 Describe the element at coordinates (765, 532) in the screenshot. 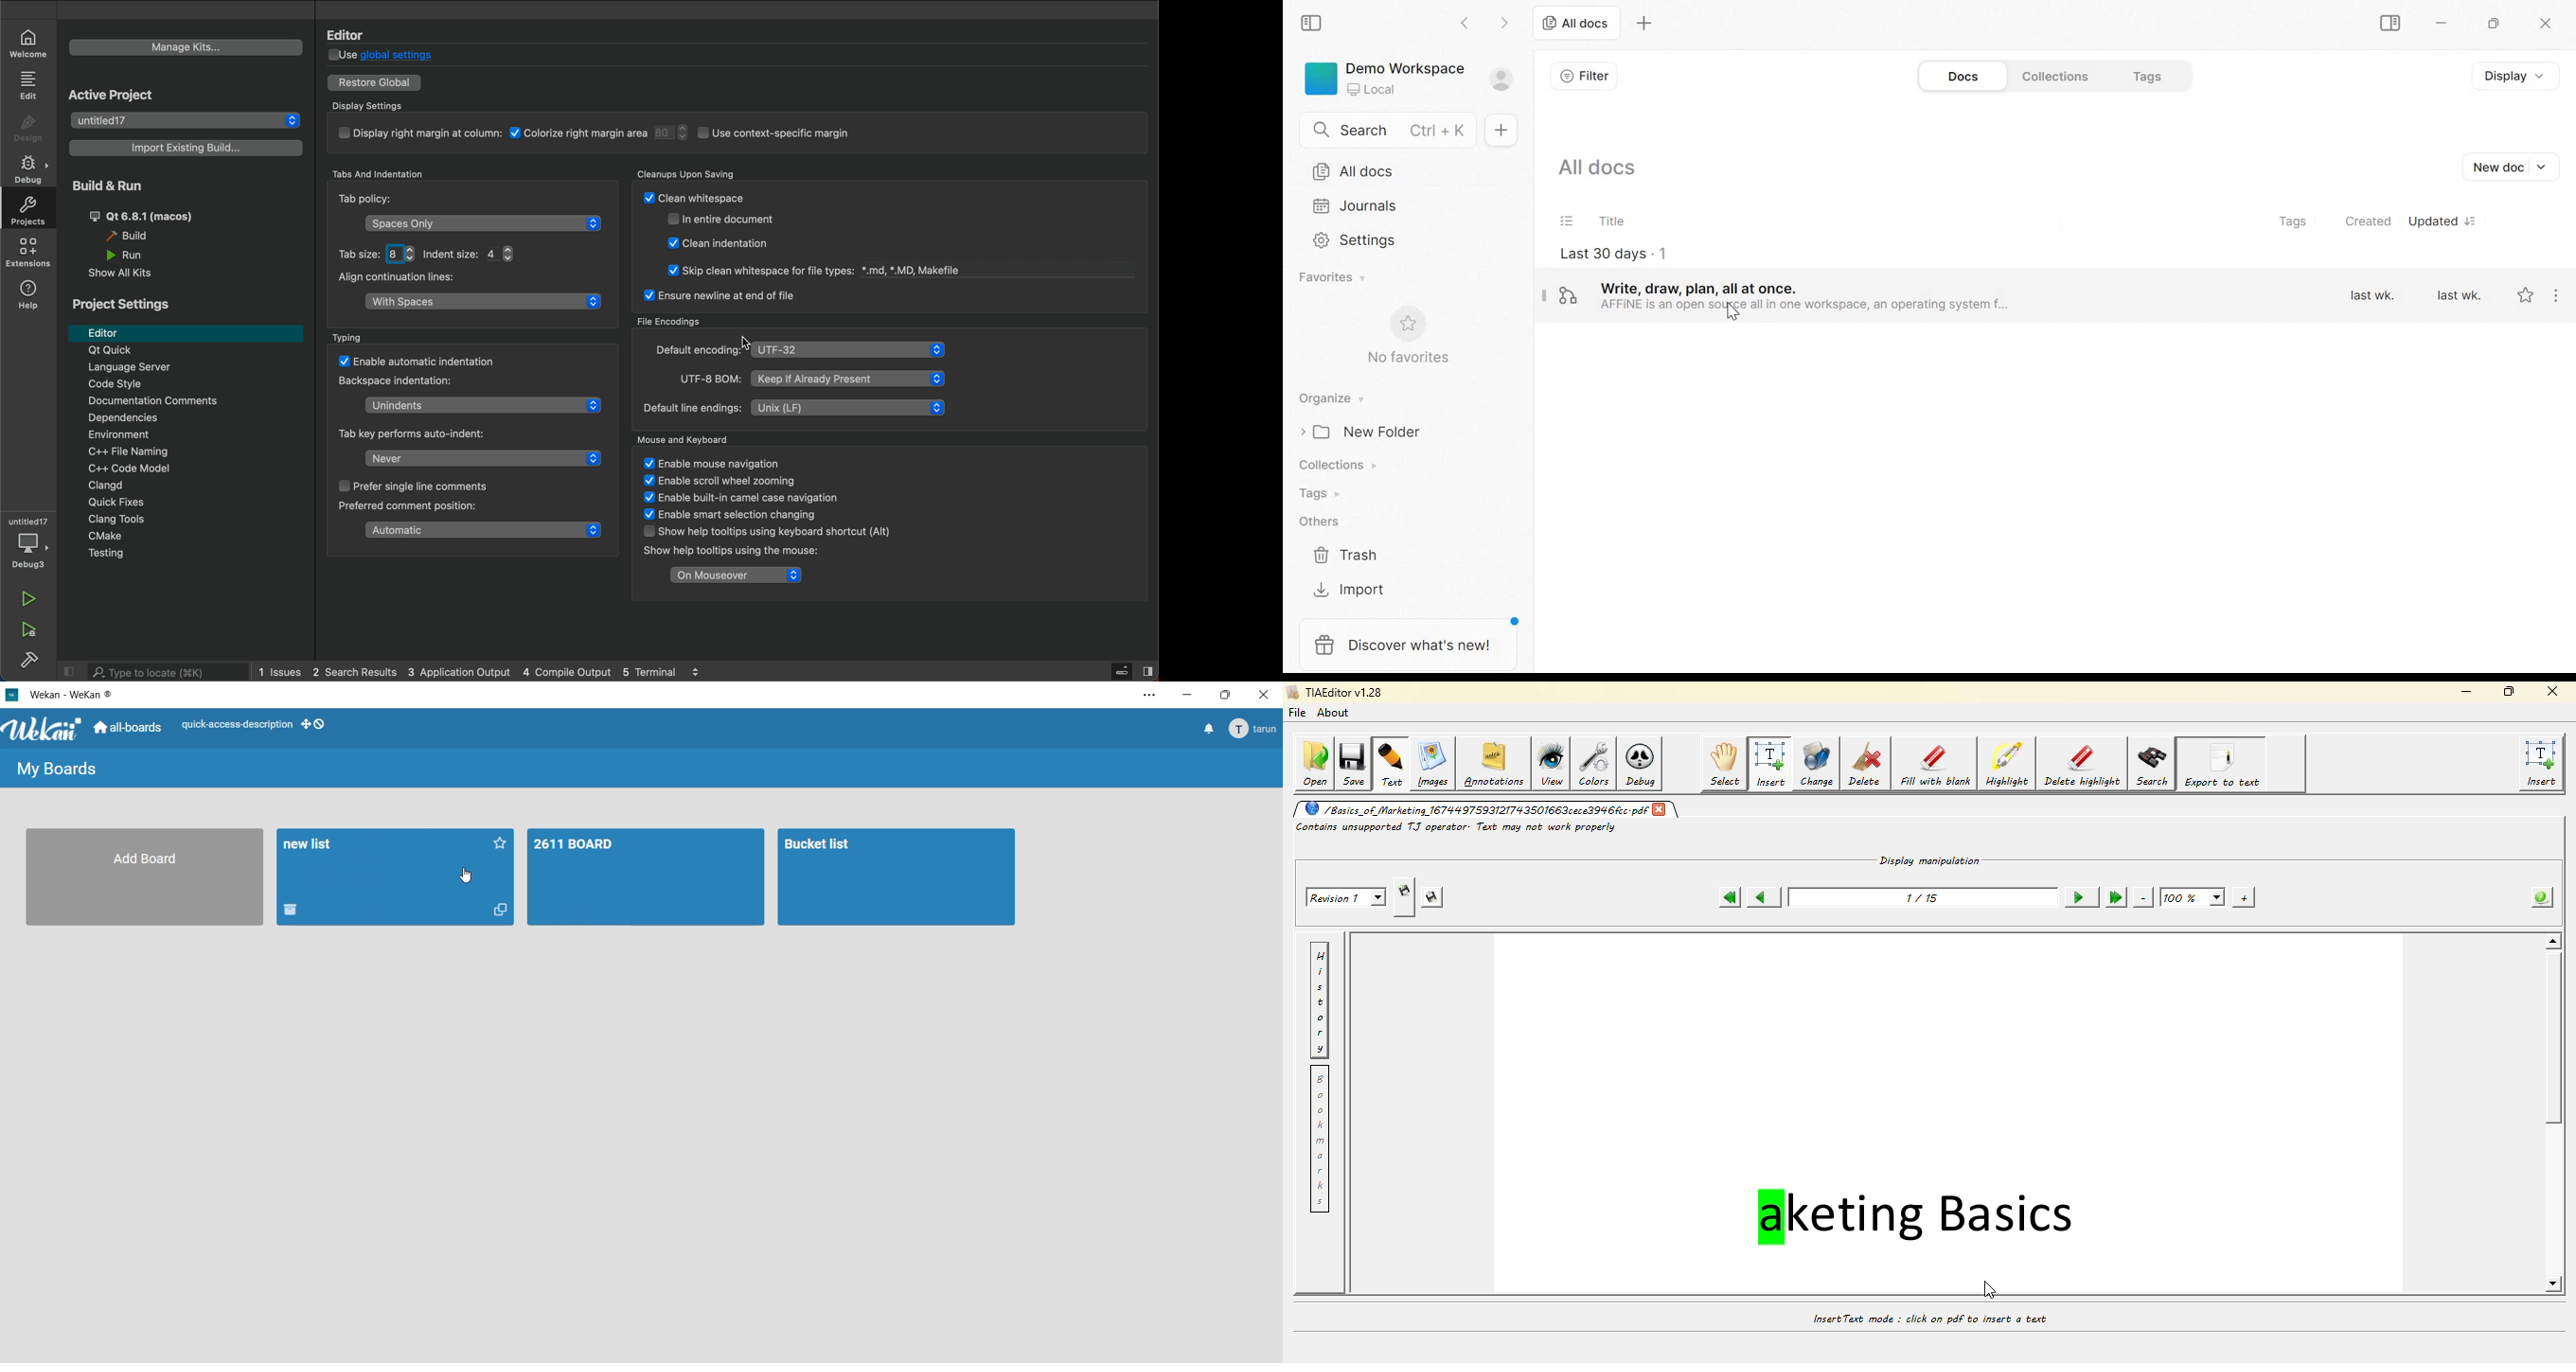

I see `WT LHaVie oltial L oFiTL Uv Llhaliginiy
Show help tooltips using keyboard shortcut (Alt)` at that location.